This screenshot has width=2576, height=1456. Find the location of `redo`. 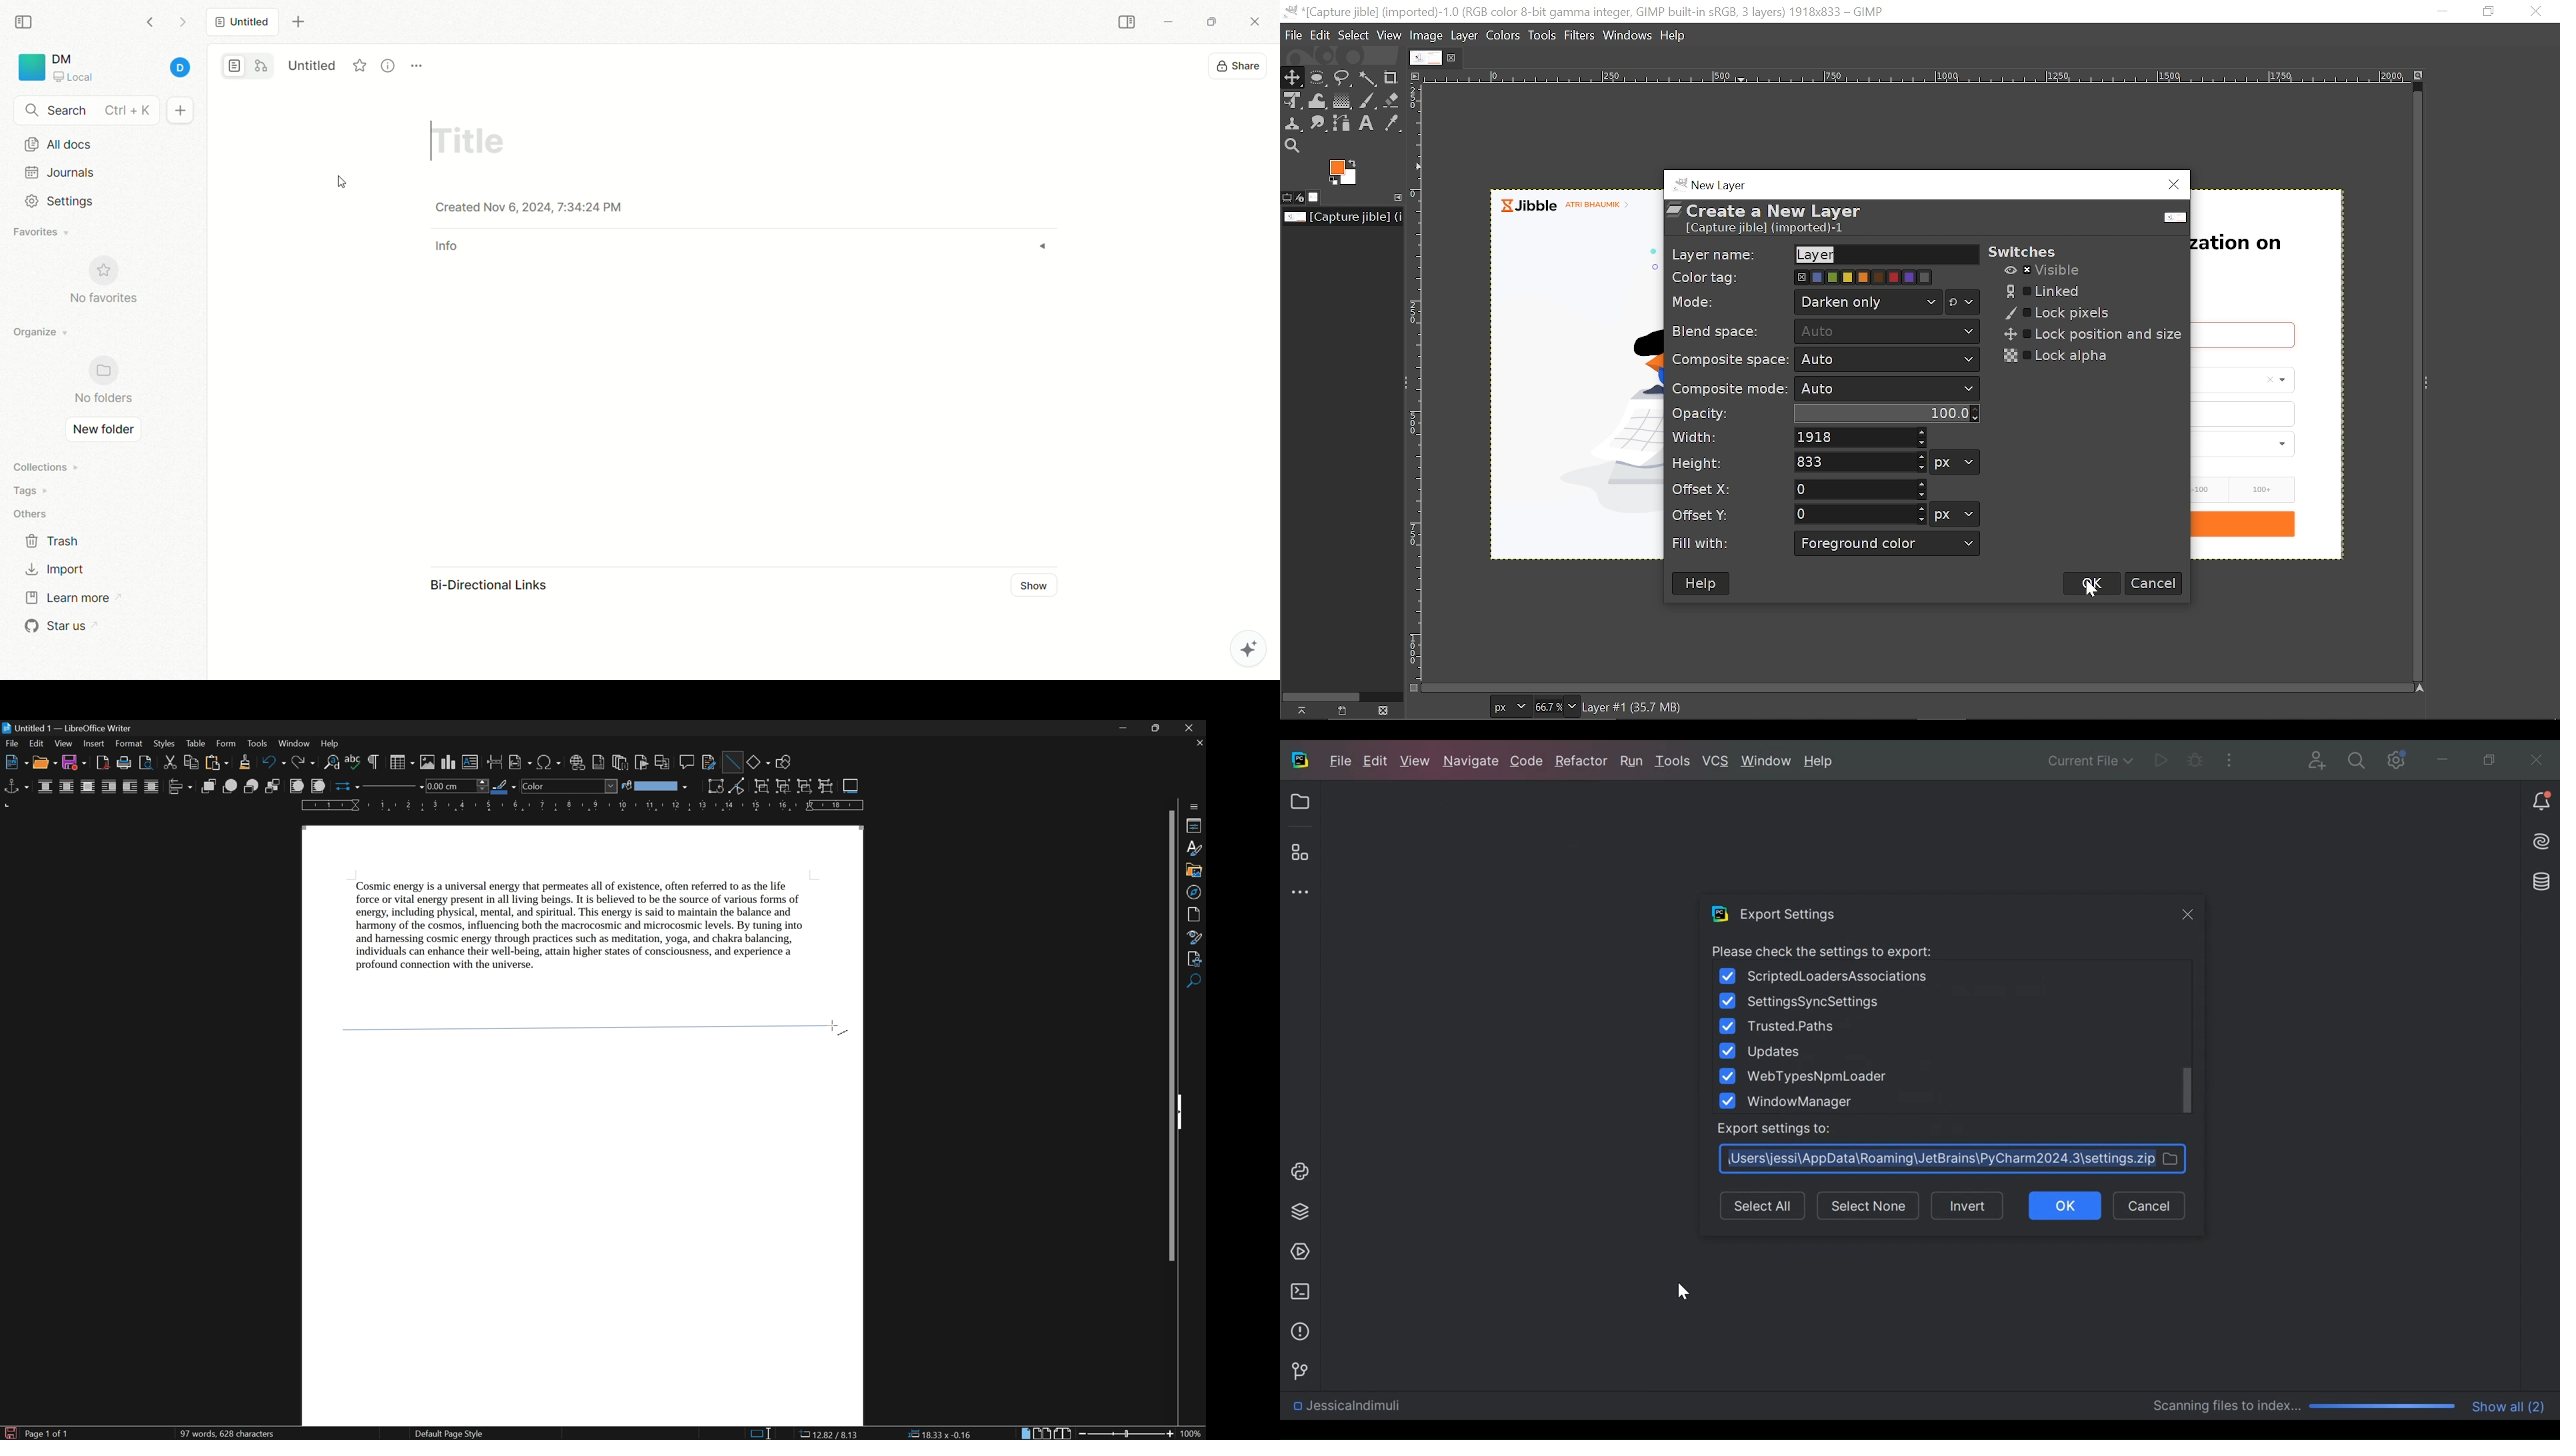

redo is located at coordinates (305, 763).